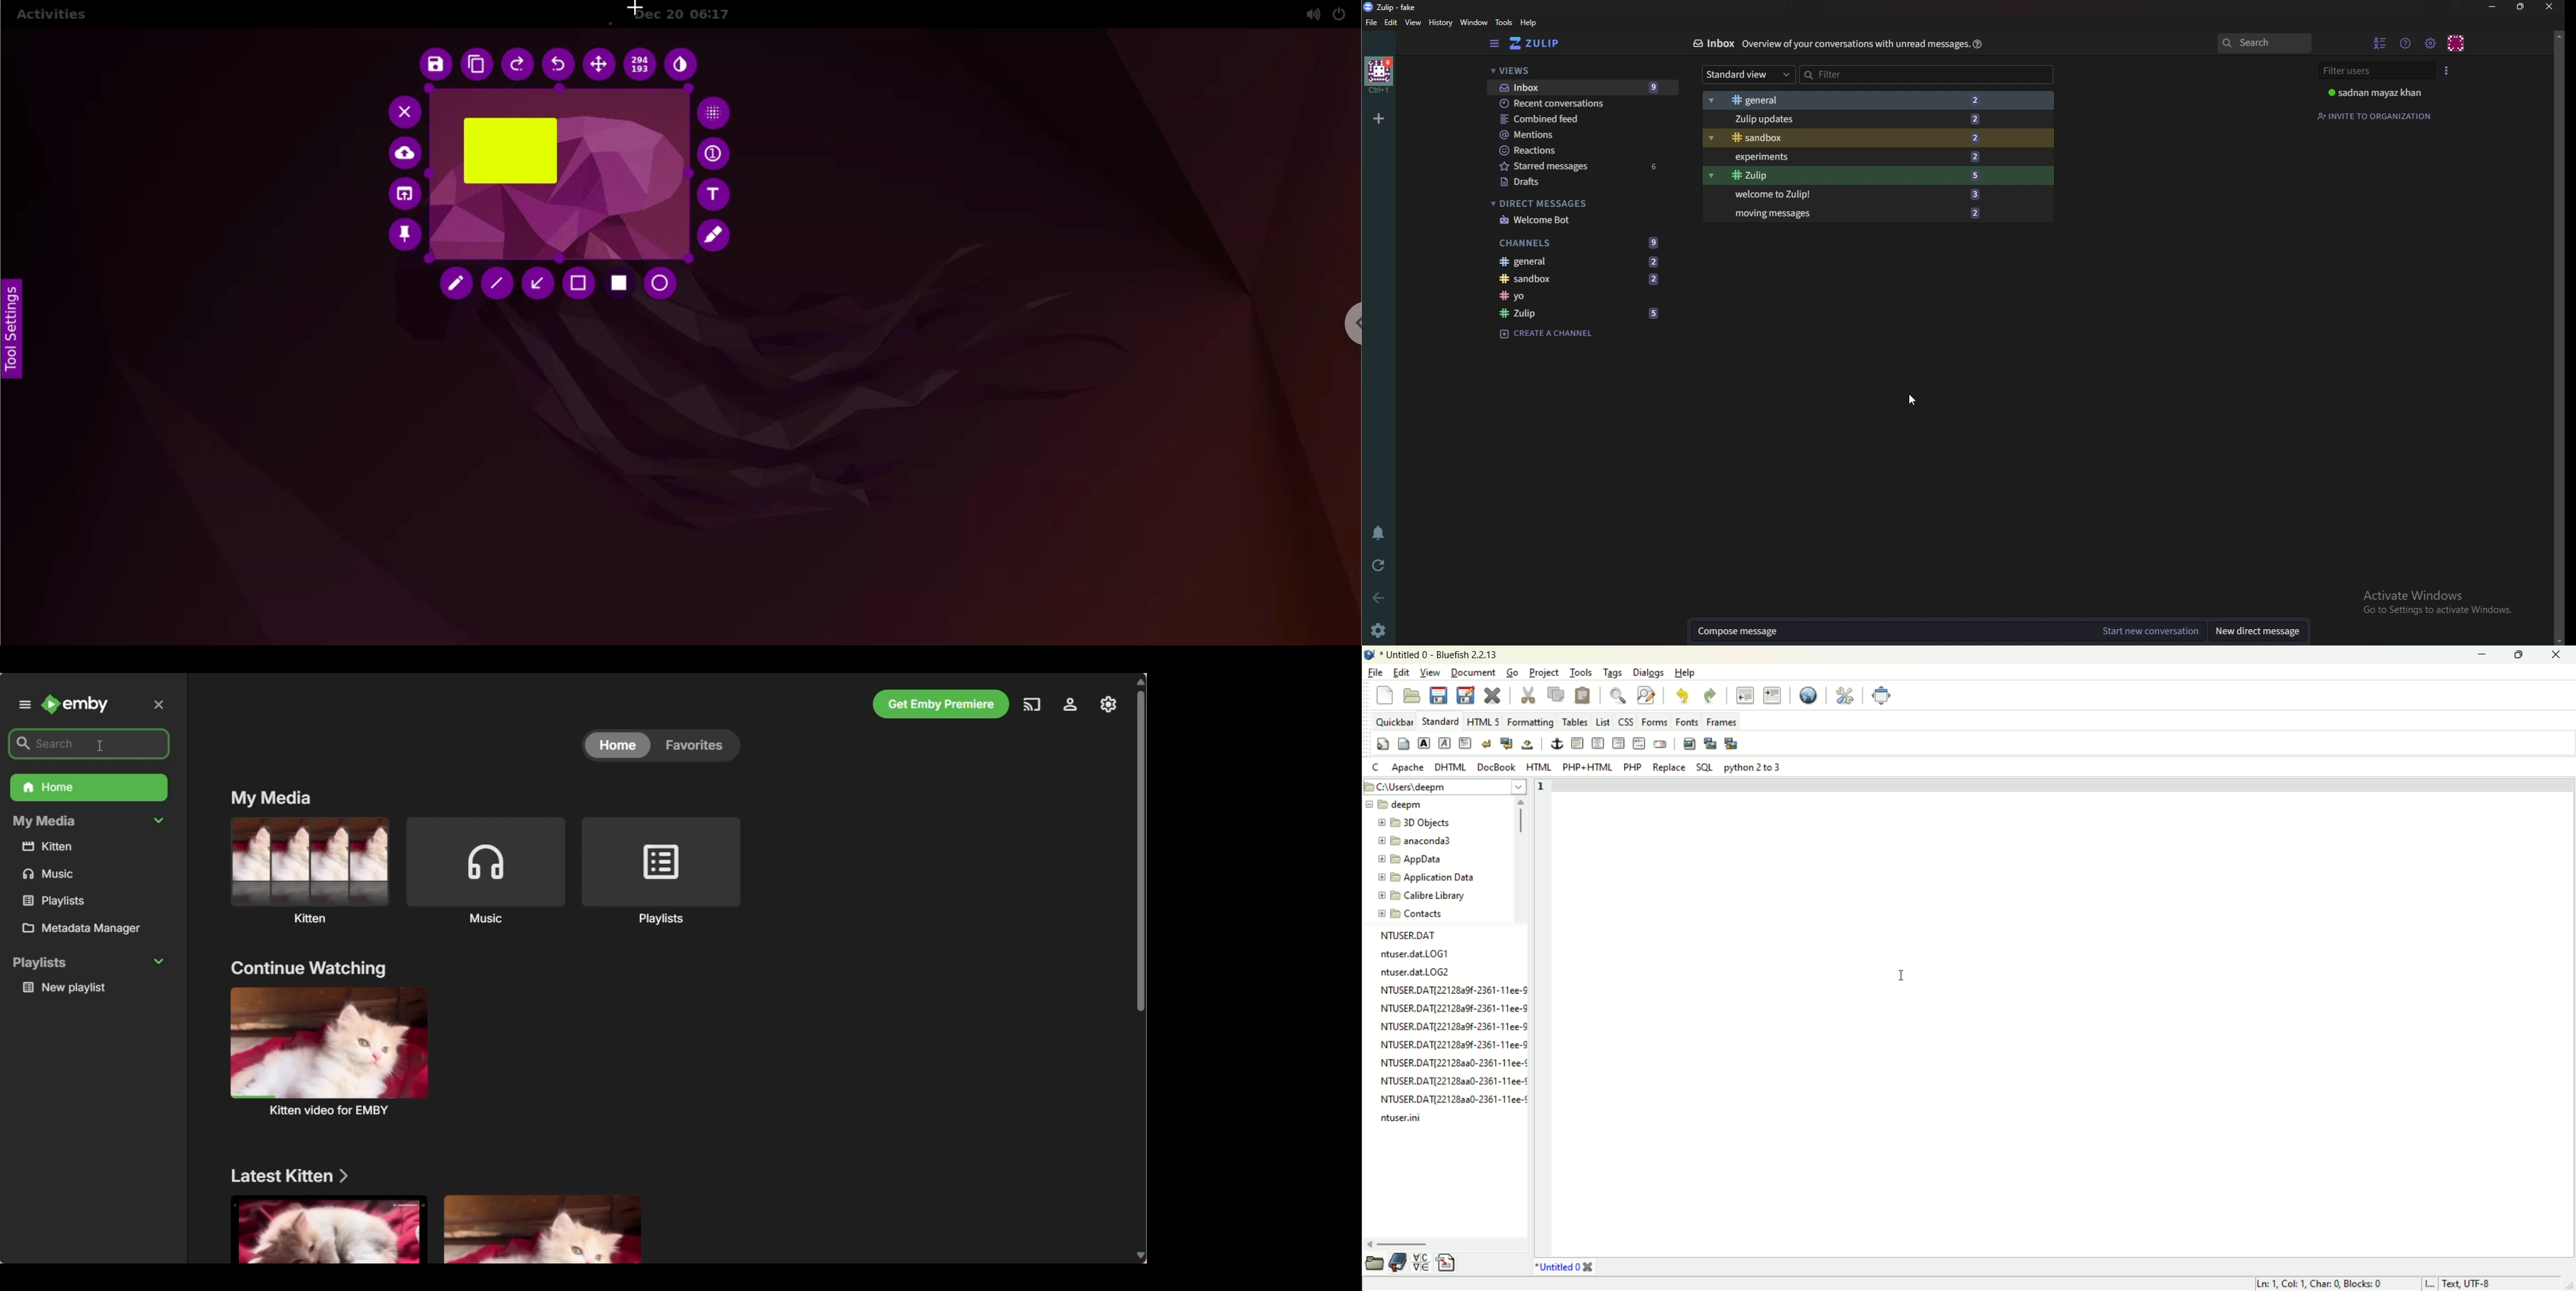 This screenshot has height=1316, width=2576. What do you see at coordinates (1379, 532) in the screenshot?
I see `Enable do not disturb` at bounding box center [1379, 532].